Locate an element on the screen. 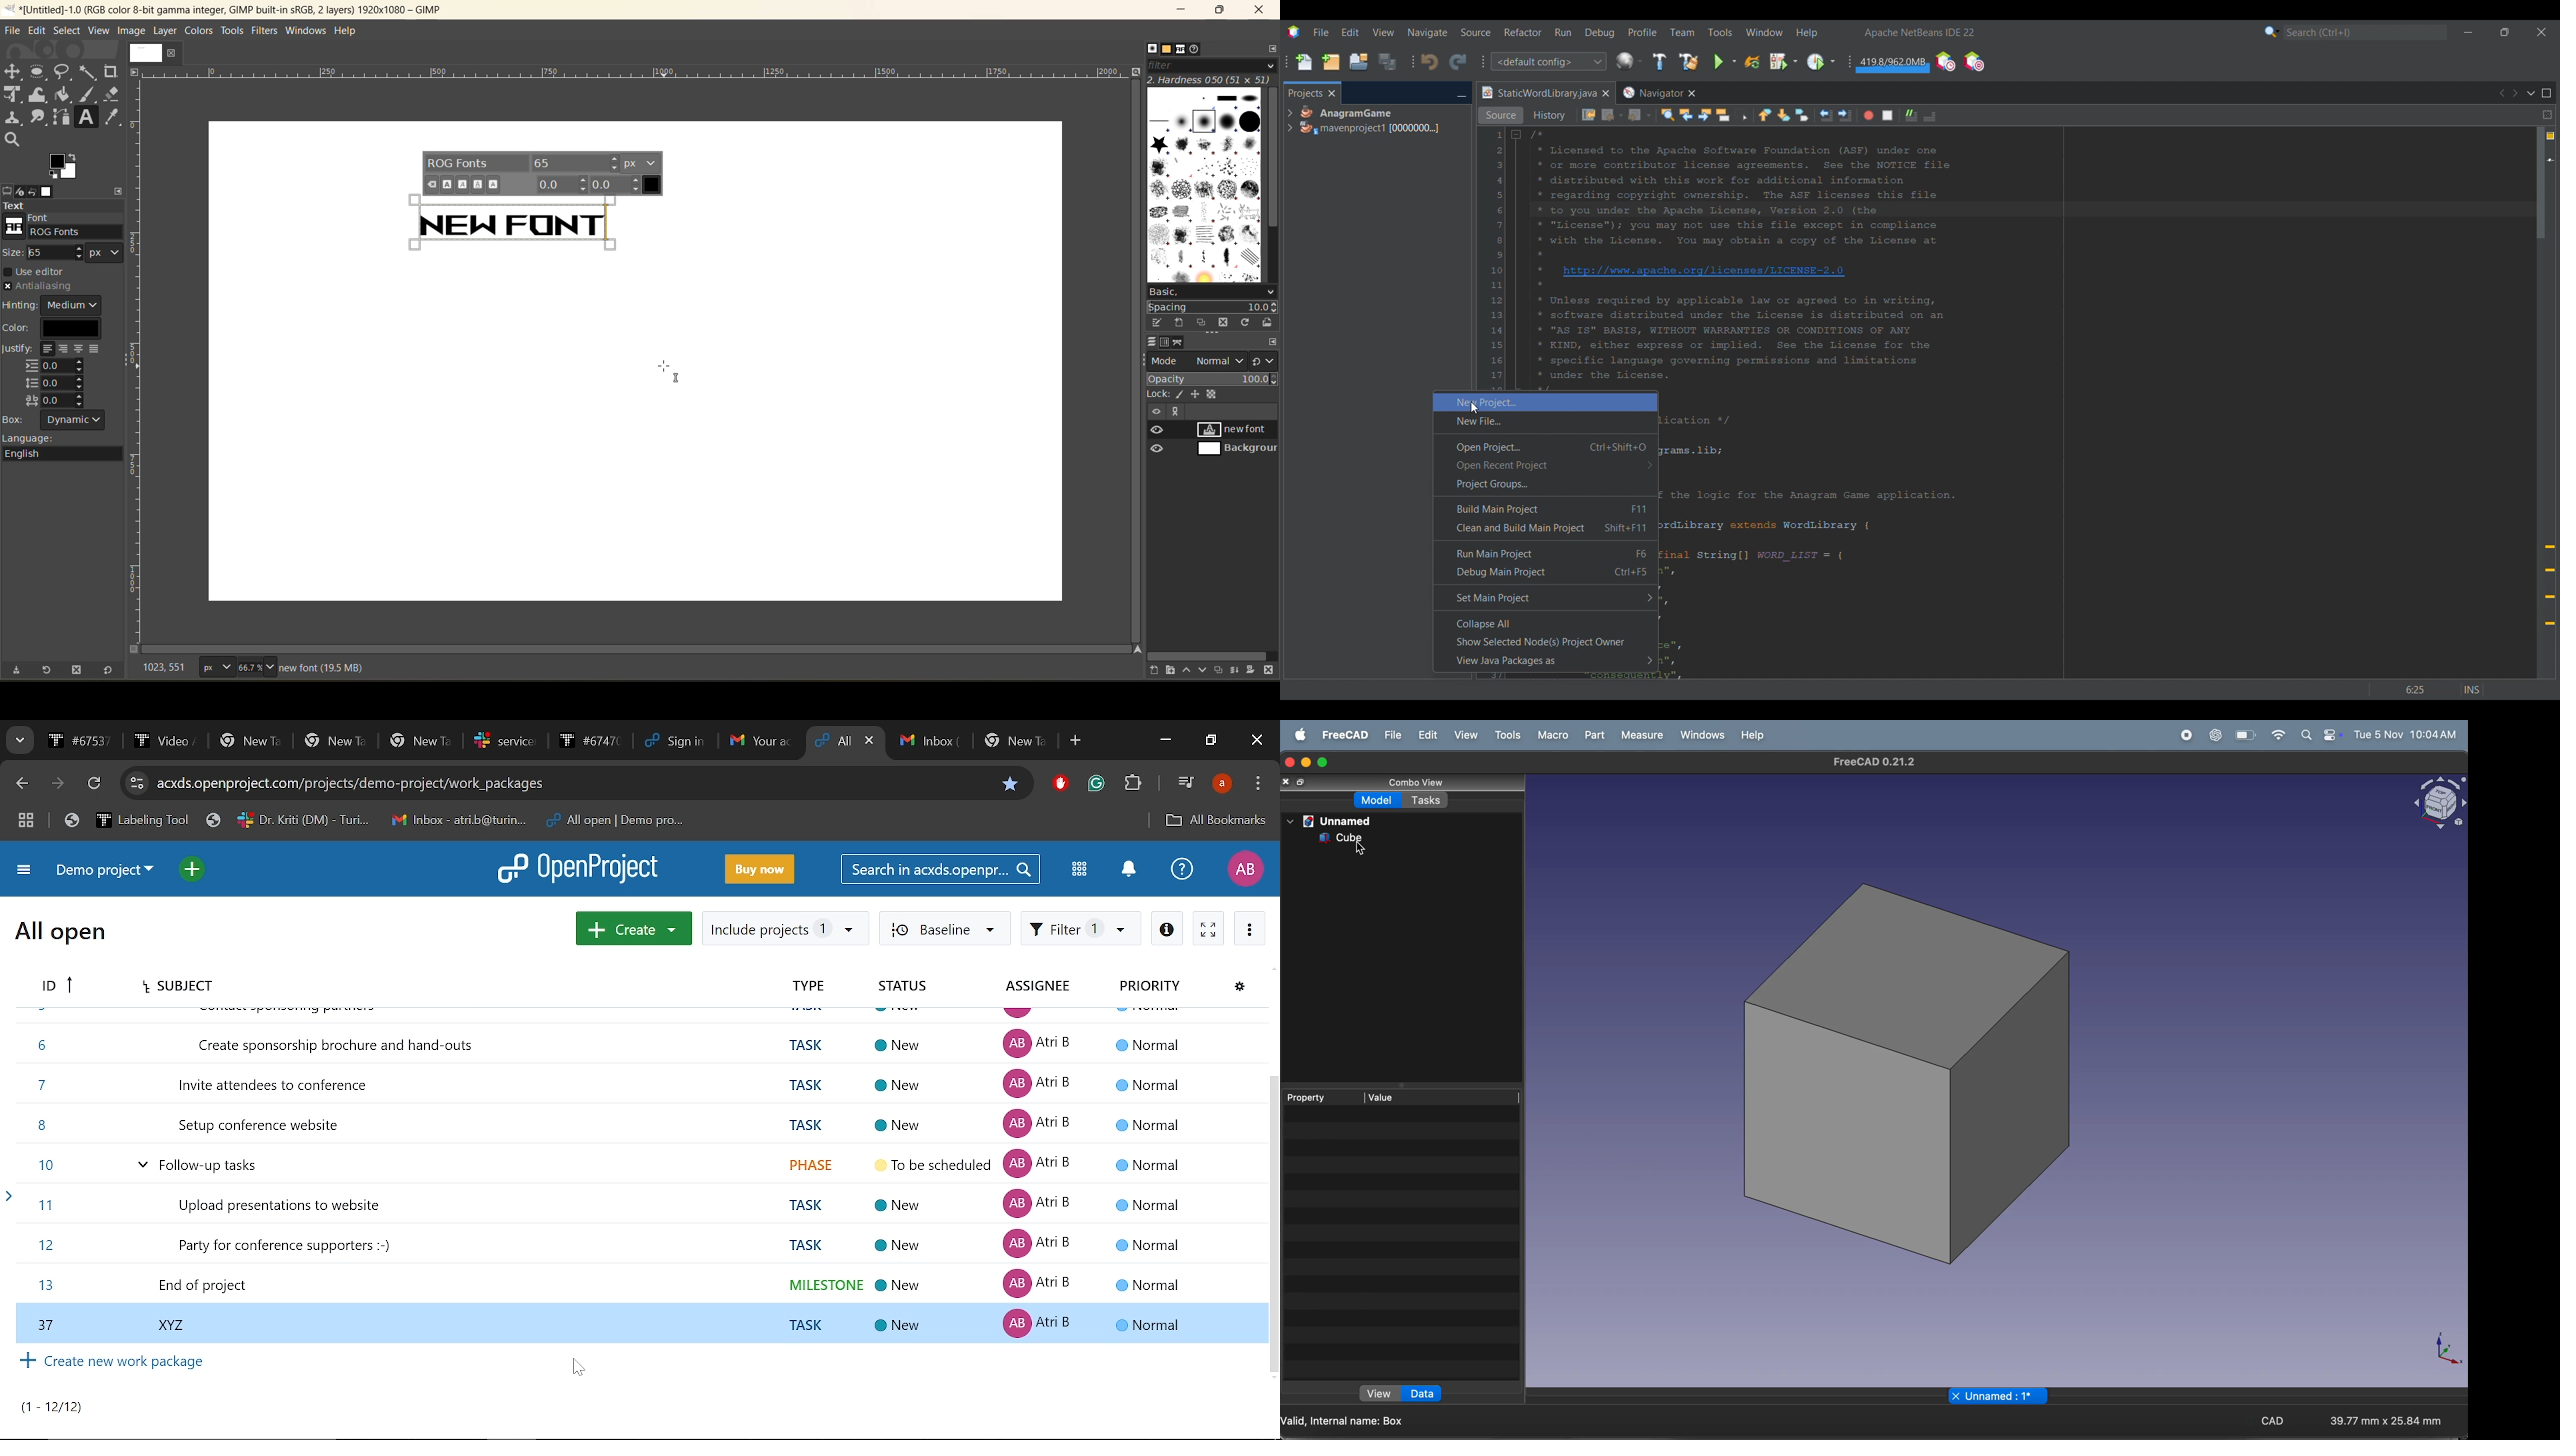 Image resolution: width=2576 pixels, height=1456 pixels. view is located at coordinates (1372, 1393).